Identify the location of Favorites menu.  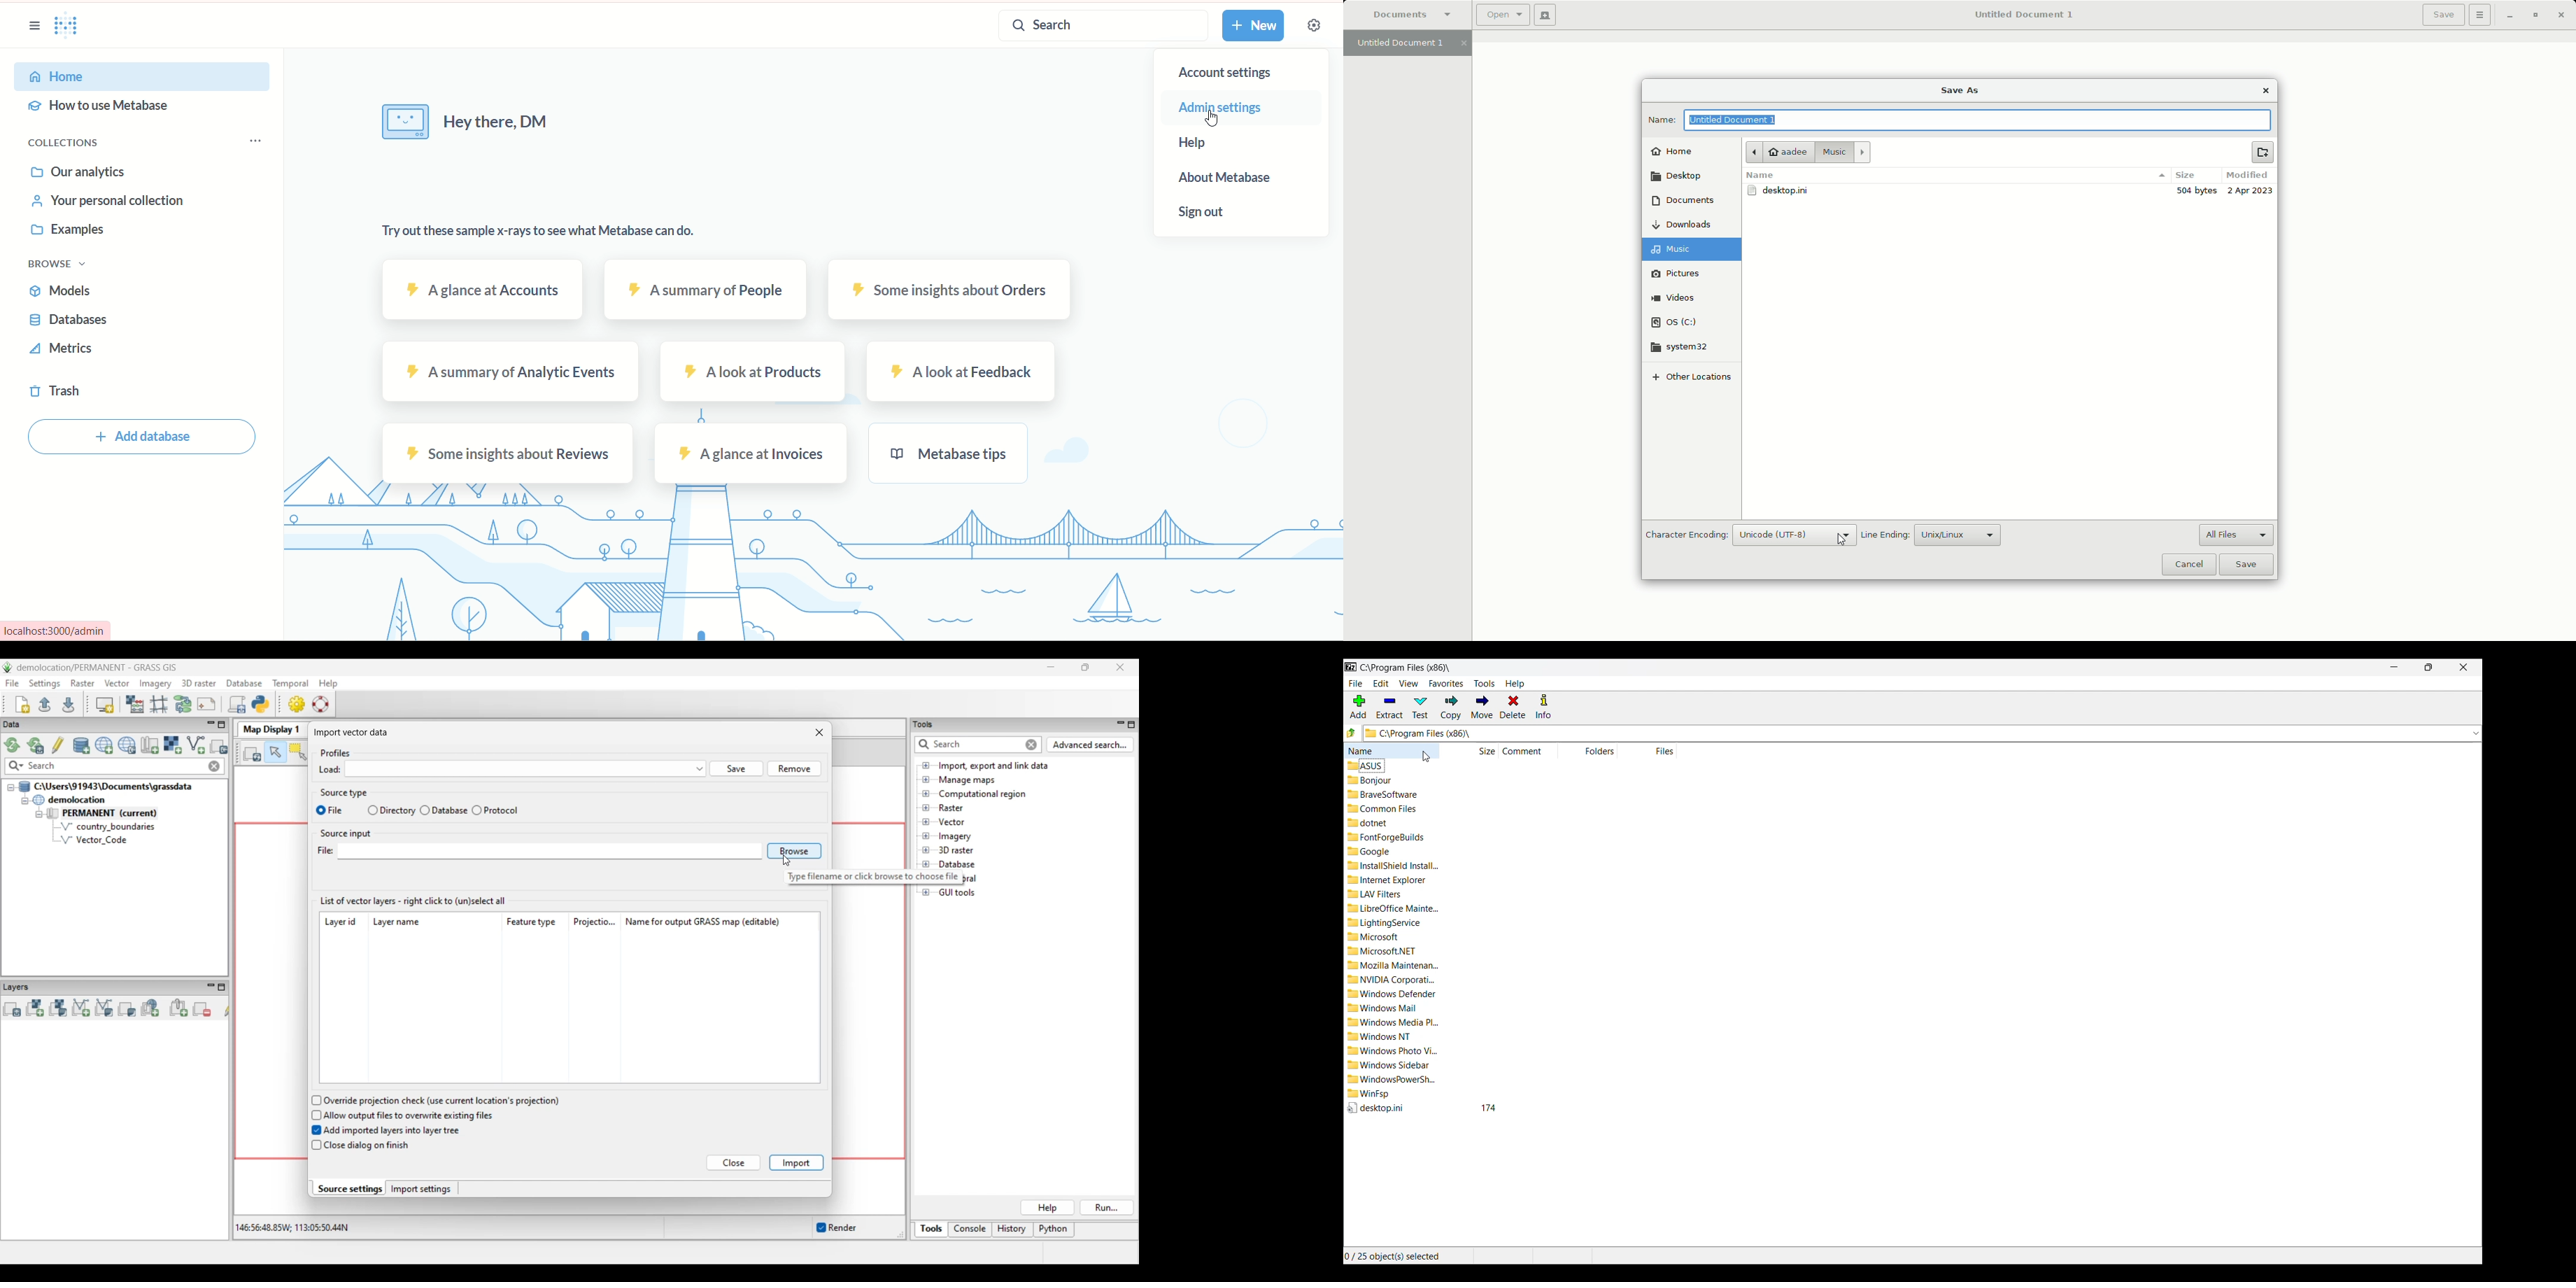
(1447, 684).